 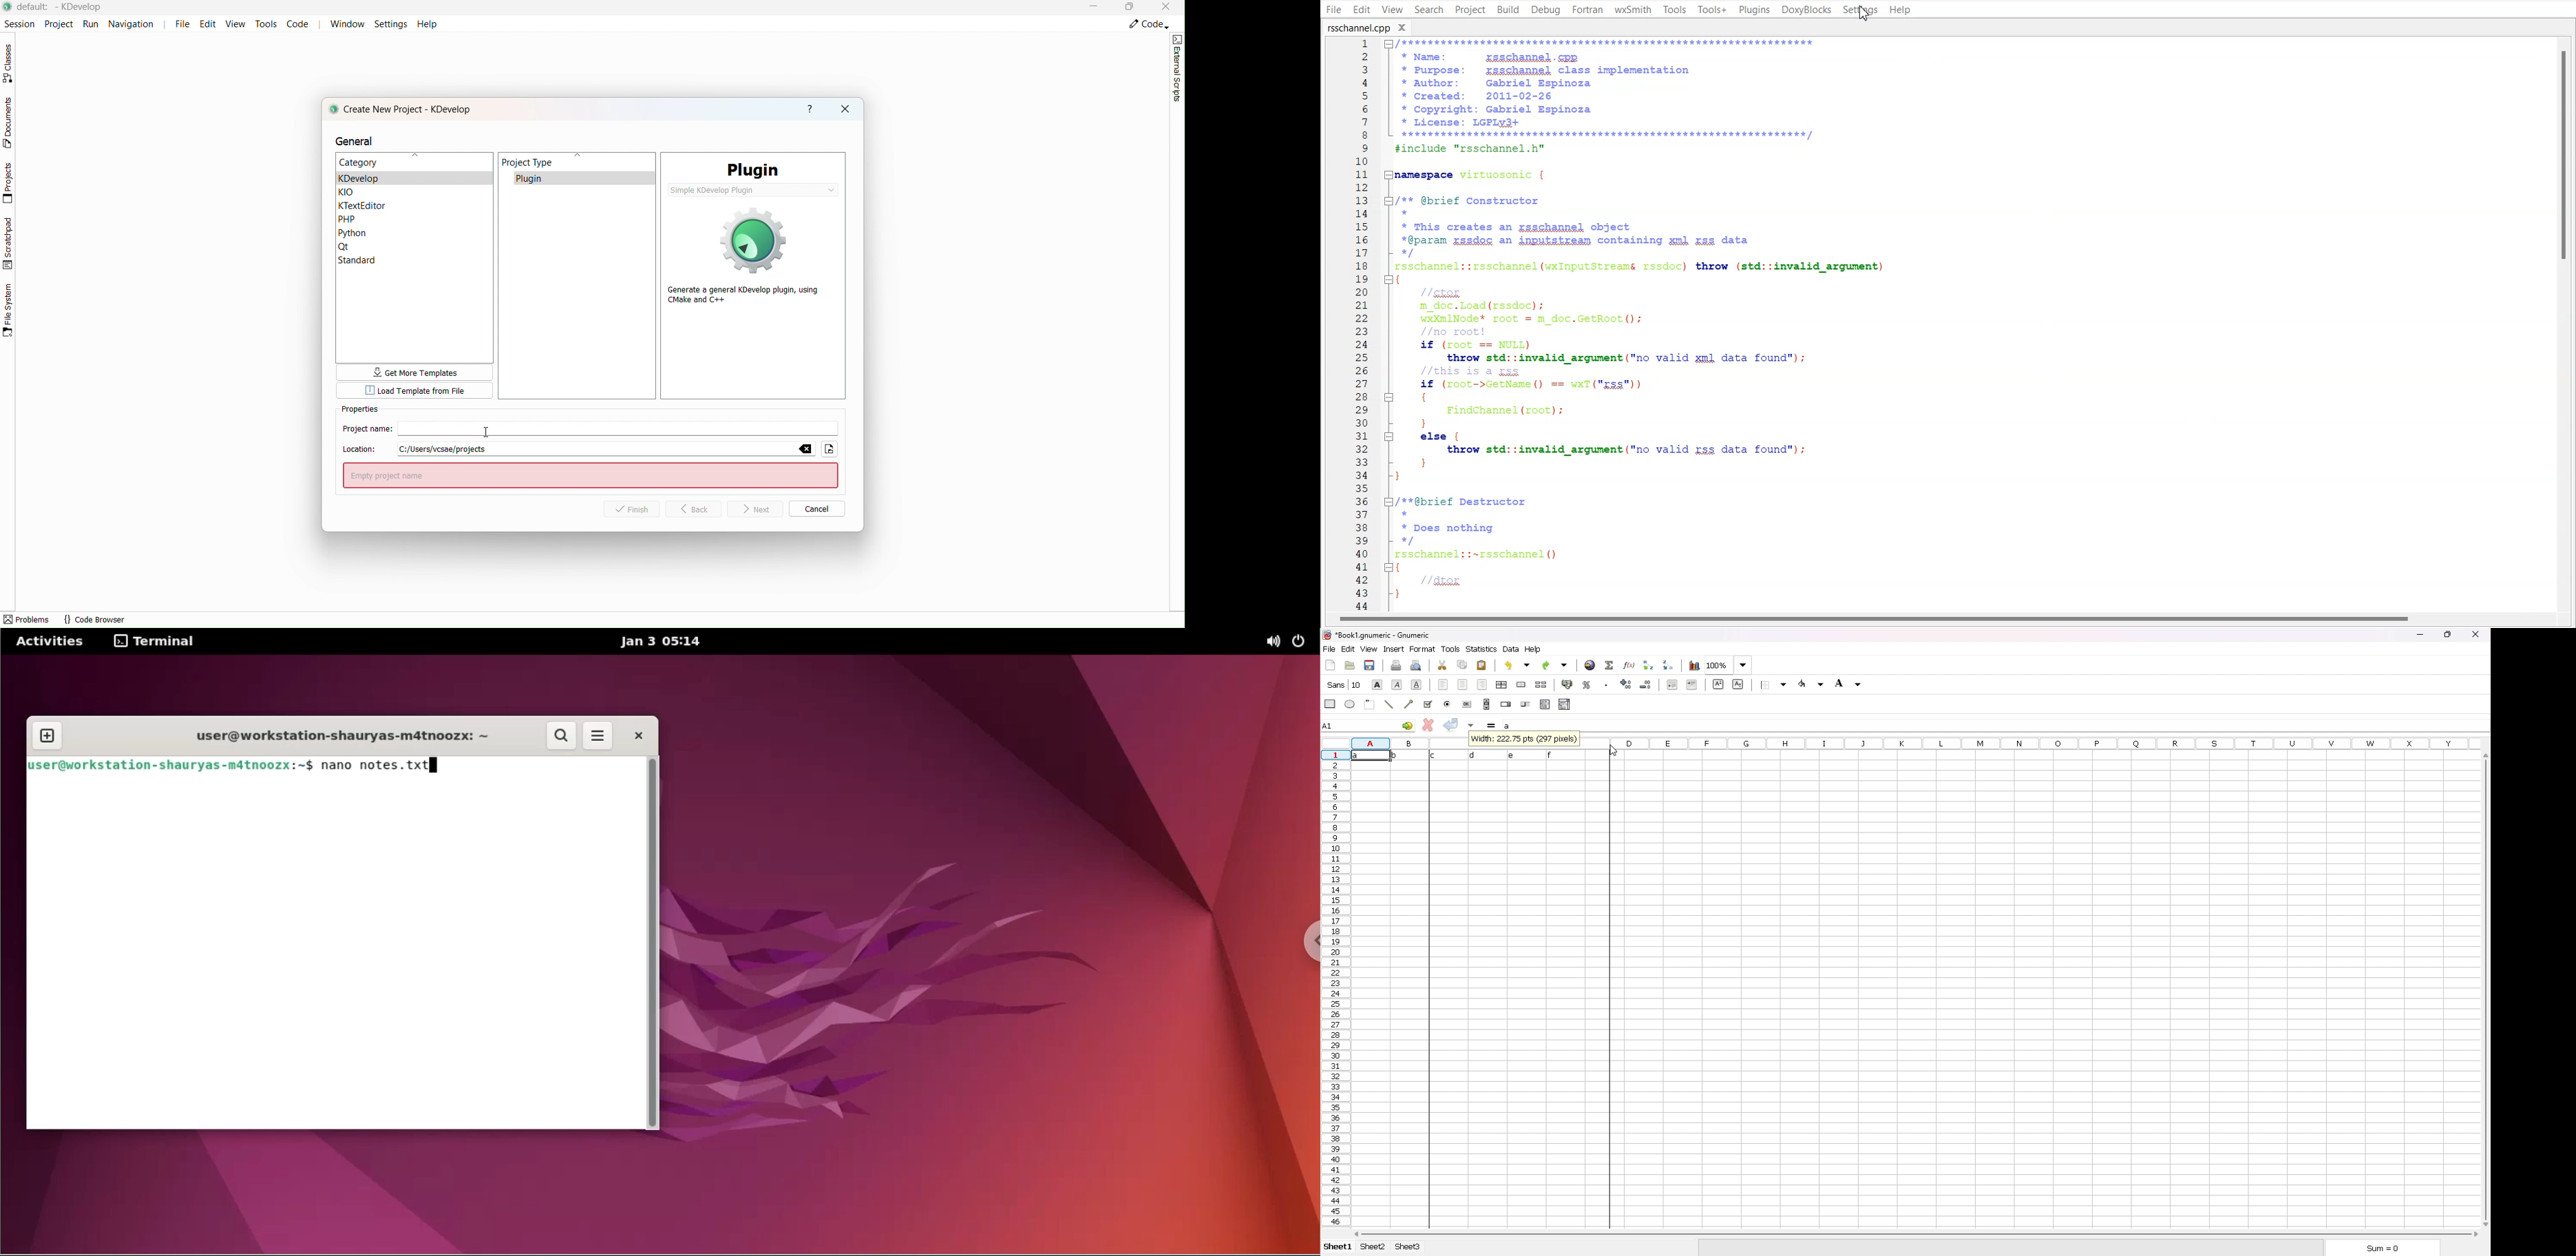 I want to click on problems, so click(x=27, y=619).